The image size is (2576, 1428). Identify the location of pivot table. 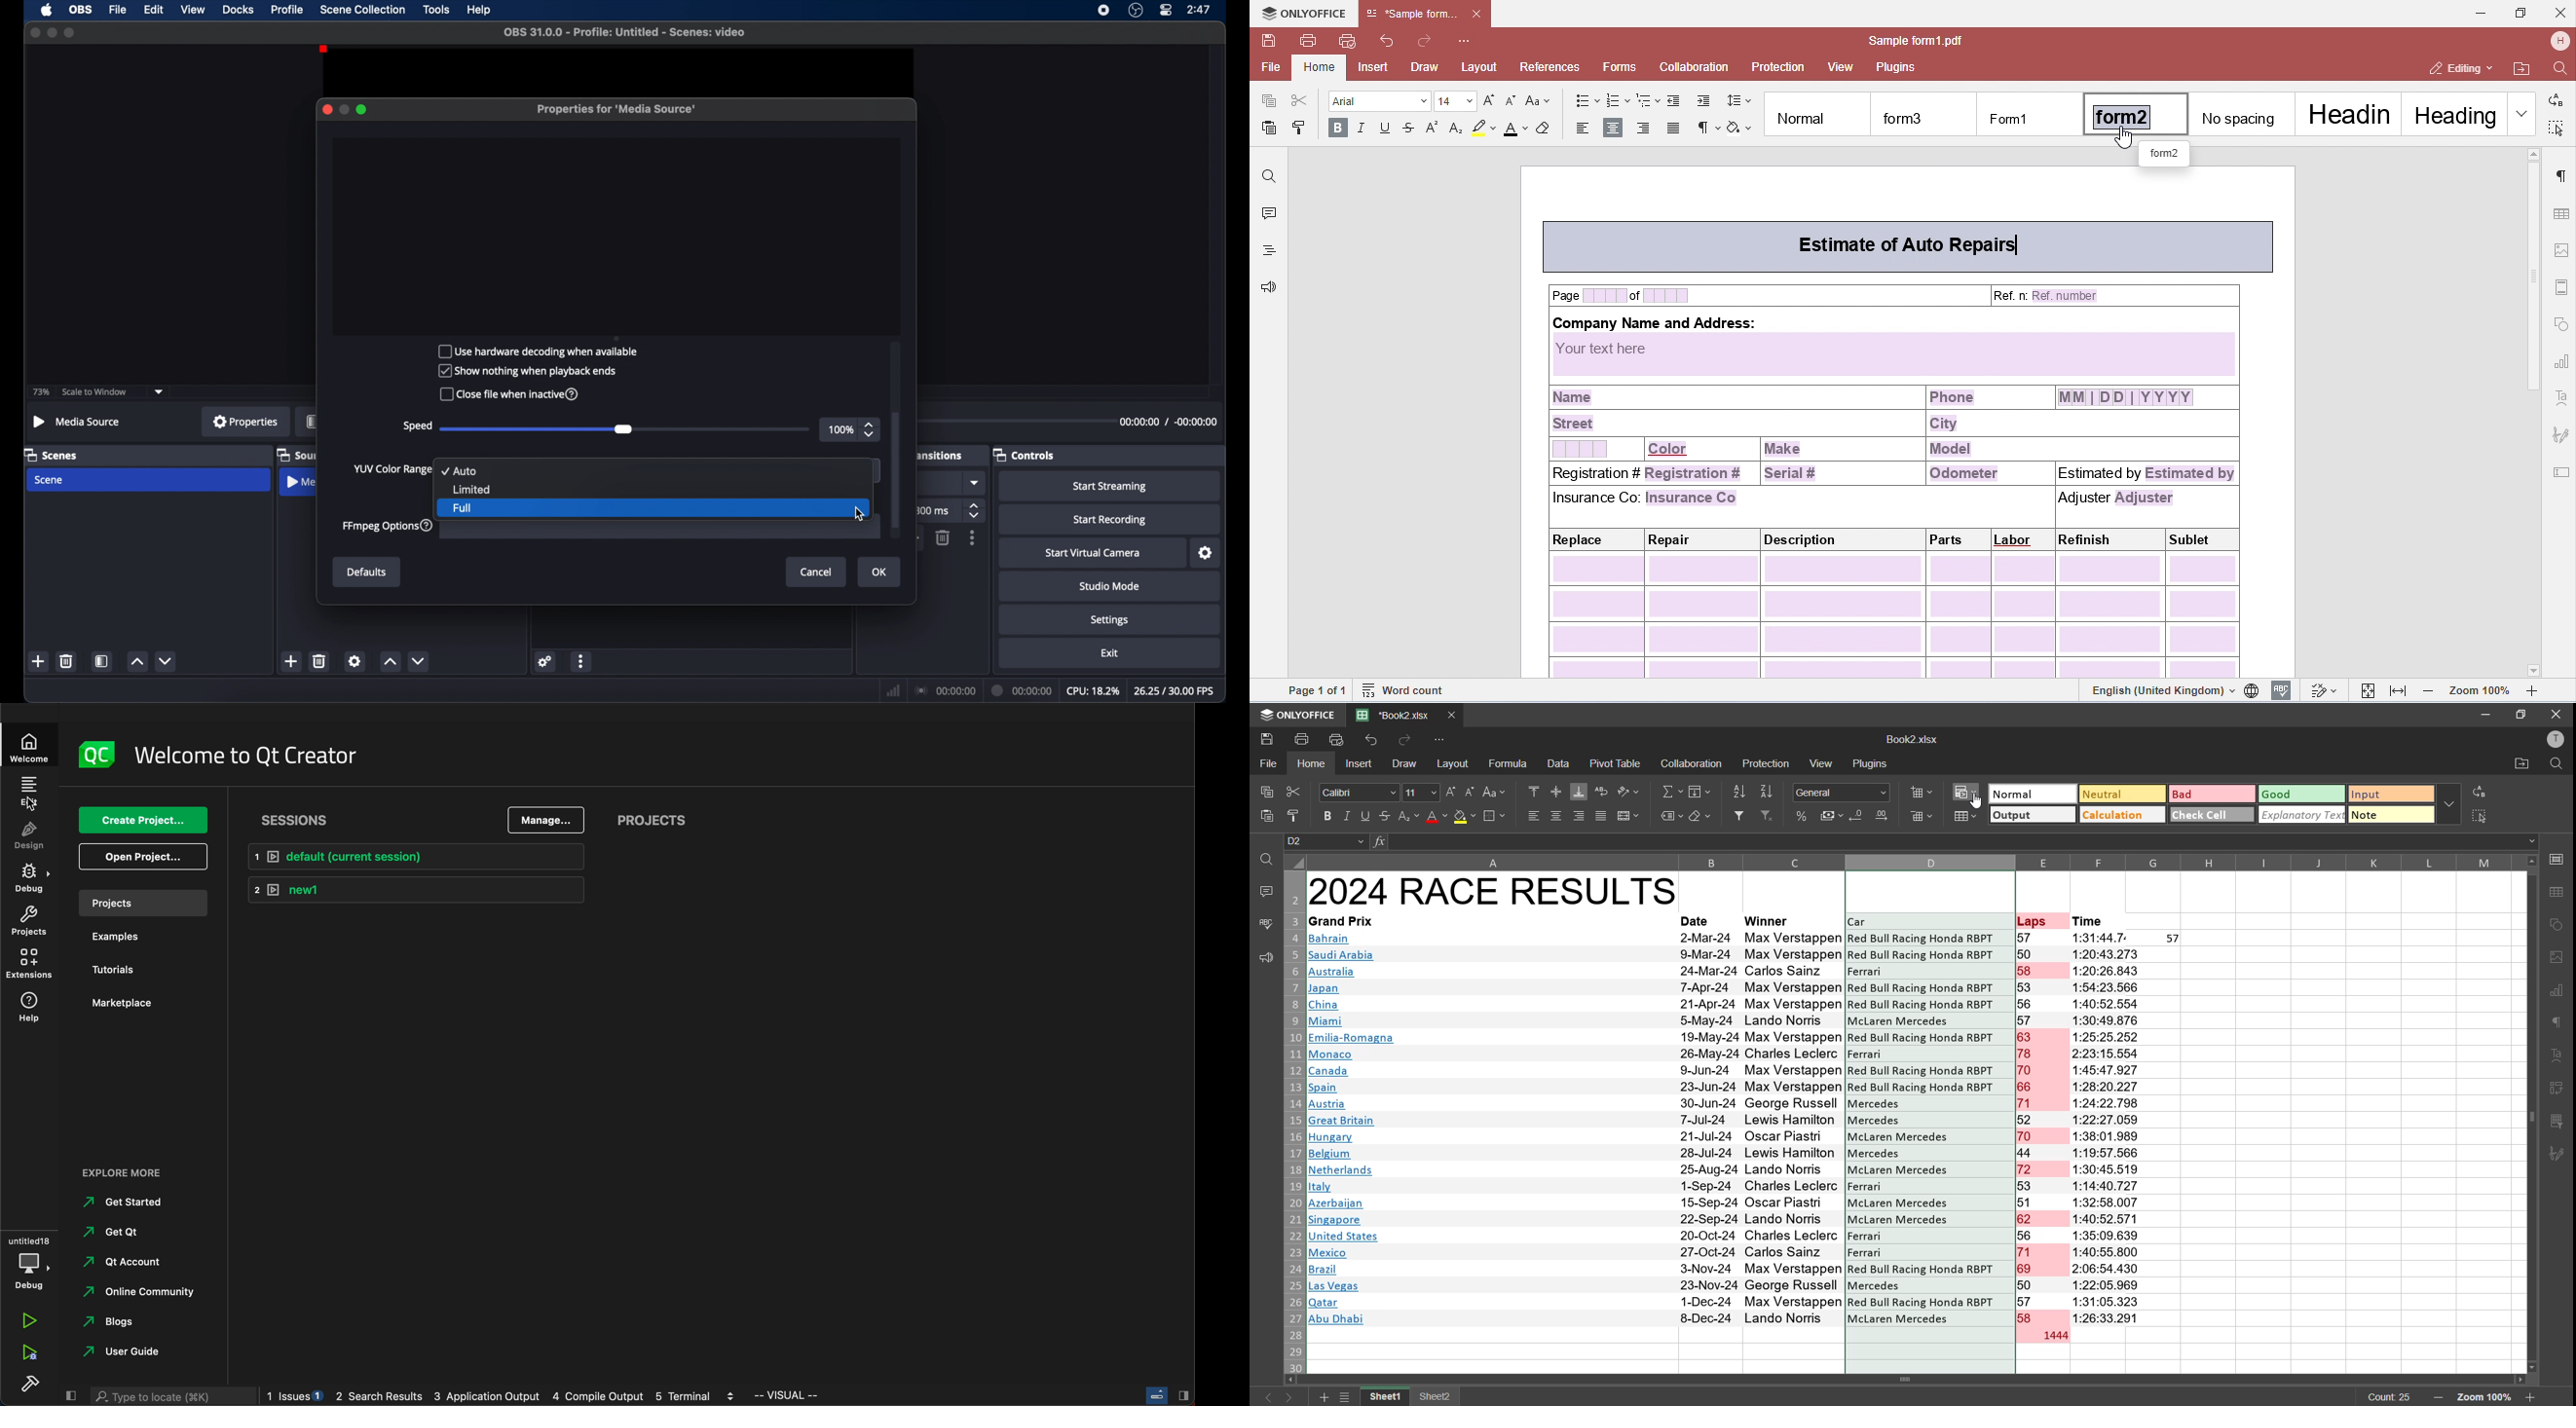
(1616, 763).